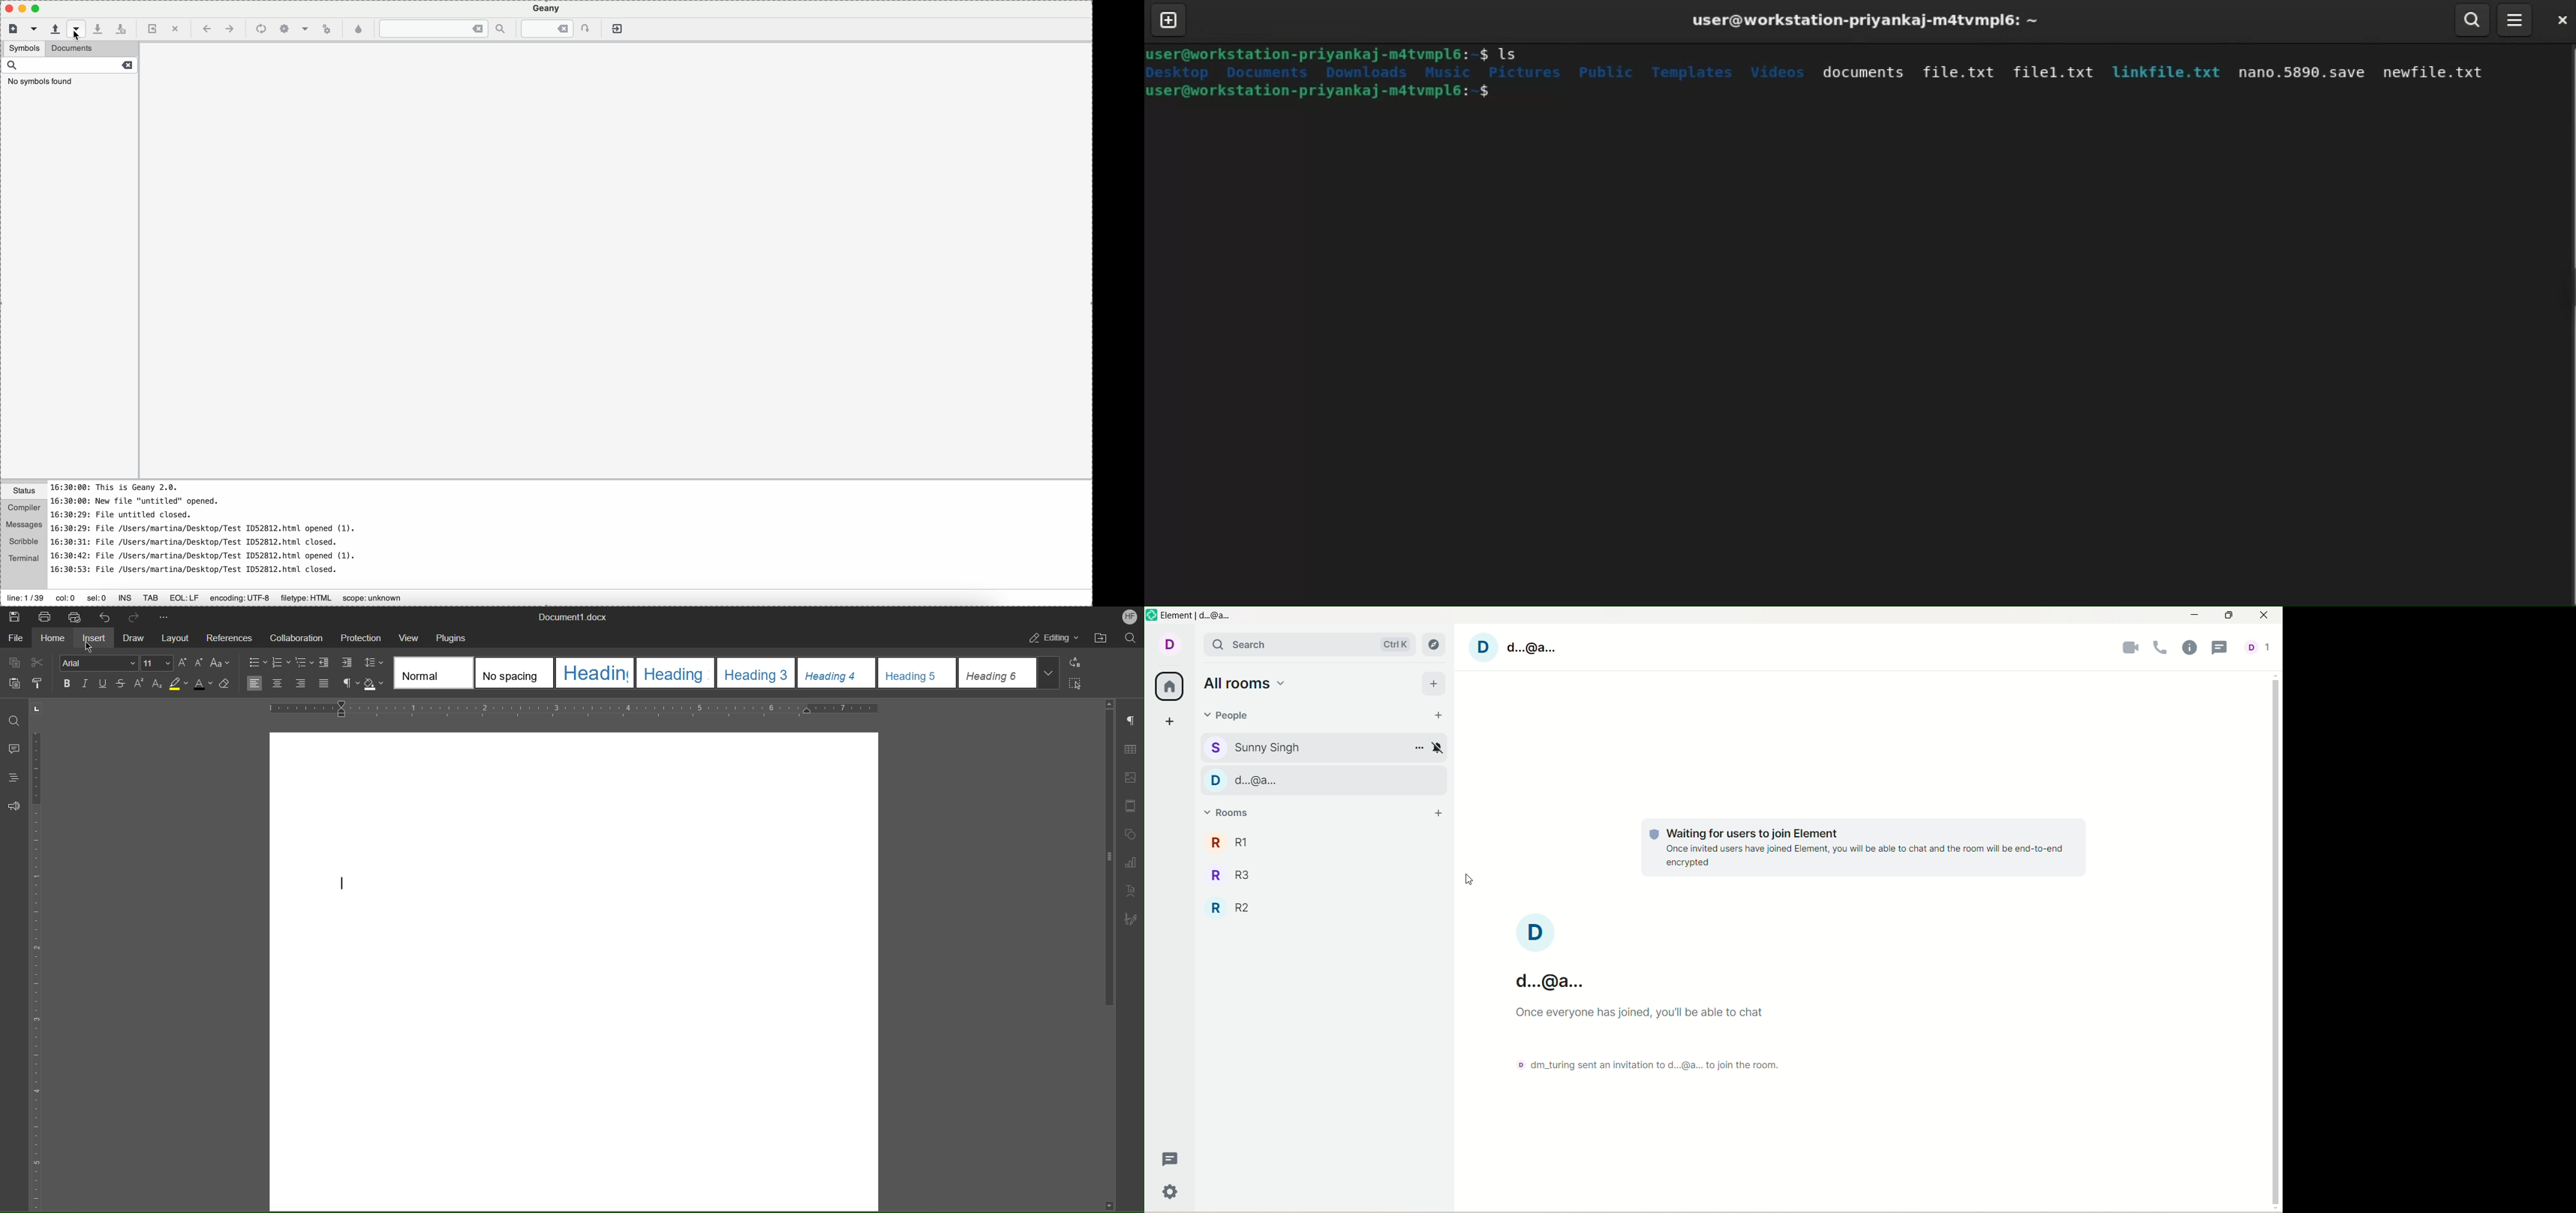 Image resolution: width=2576 pixels, height=1232 pixels. Describe the element at coordinates (917, 673) in the screenshot. I see `Heading 5` at that location.